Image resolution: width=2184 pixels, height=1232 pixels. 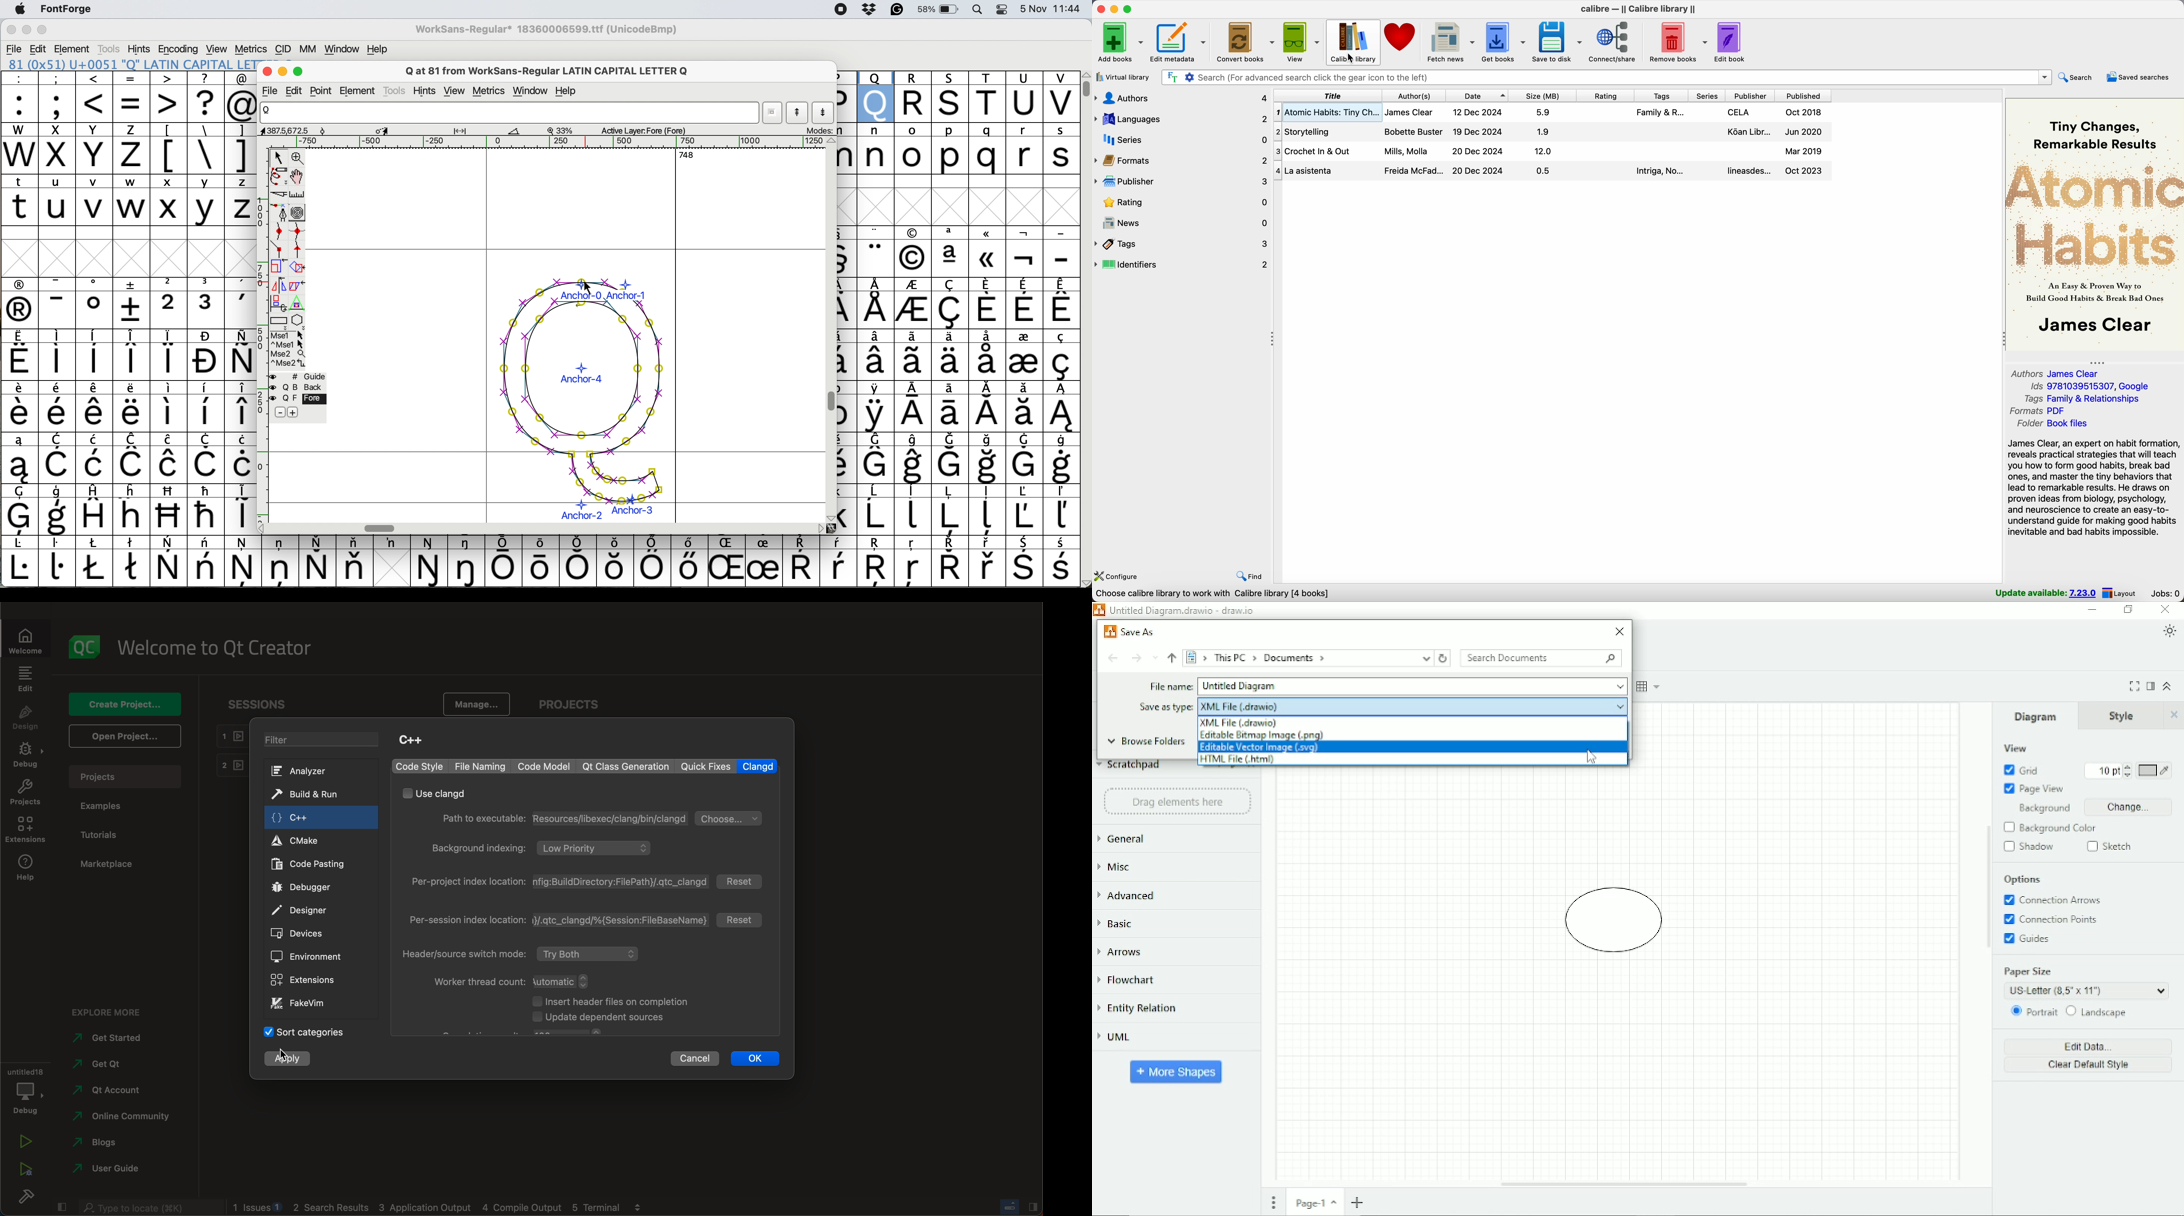 What do you see at coordinates (2052, 899) in the screenshot?
I see `Connection Arrows` at bounding box center [2052, 899].